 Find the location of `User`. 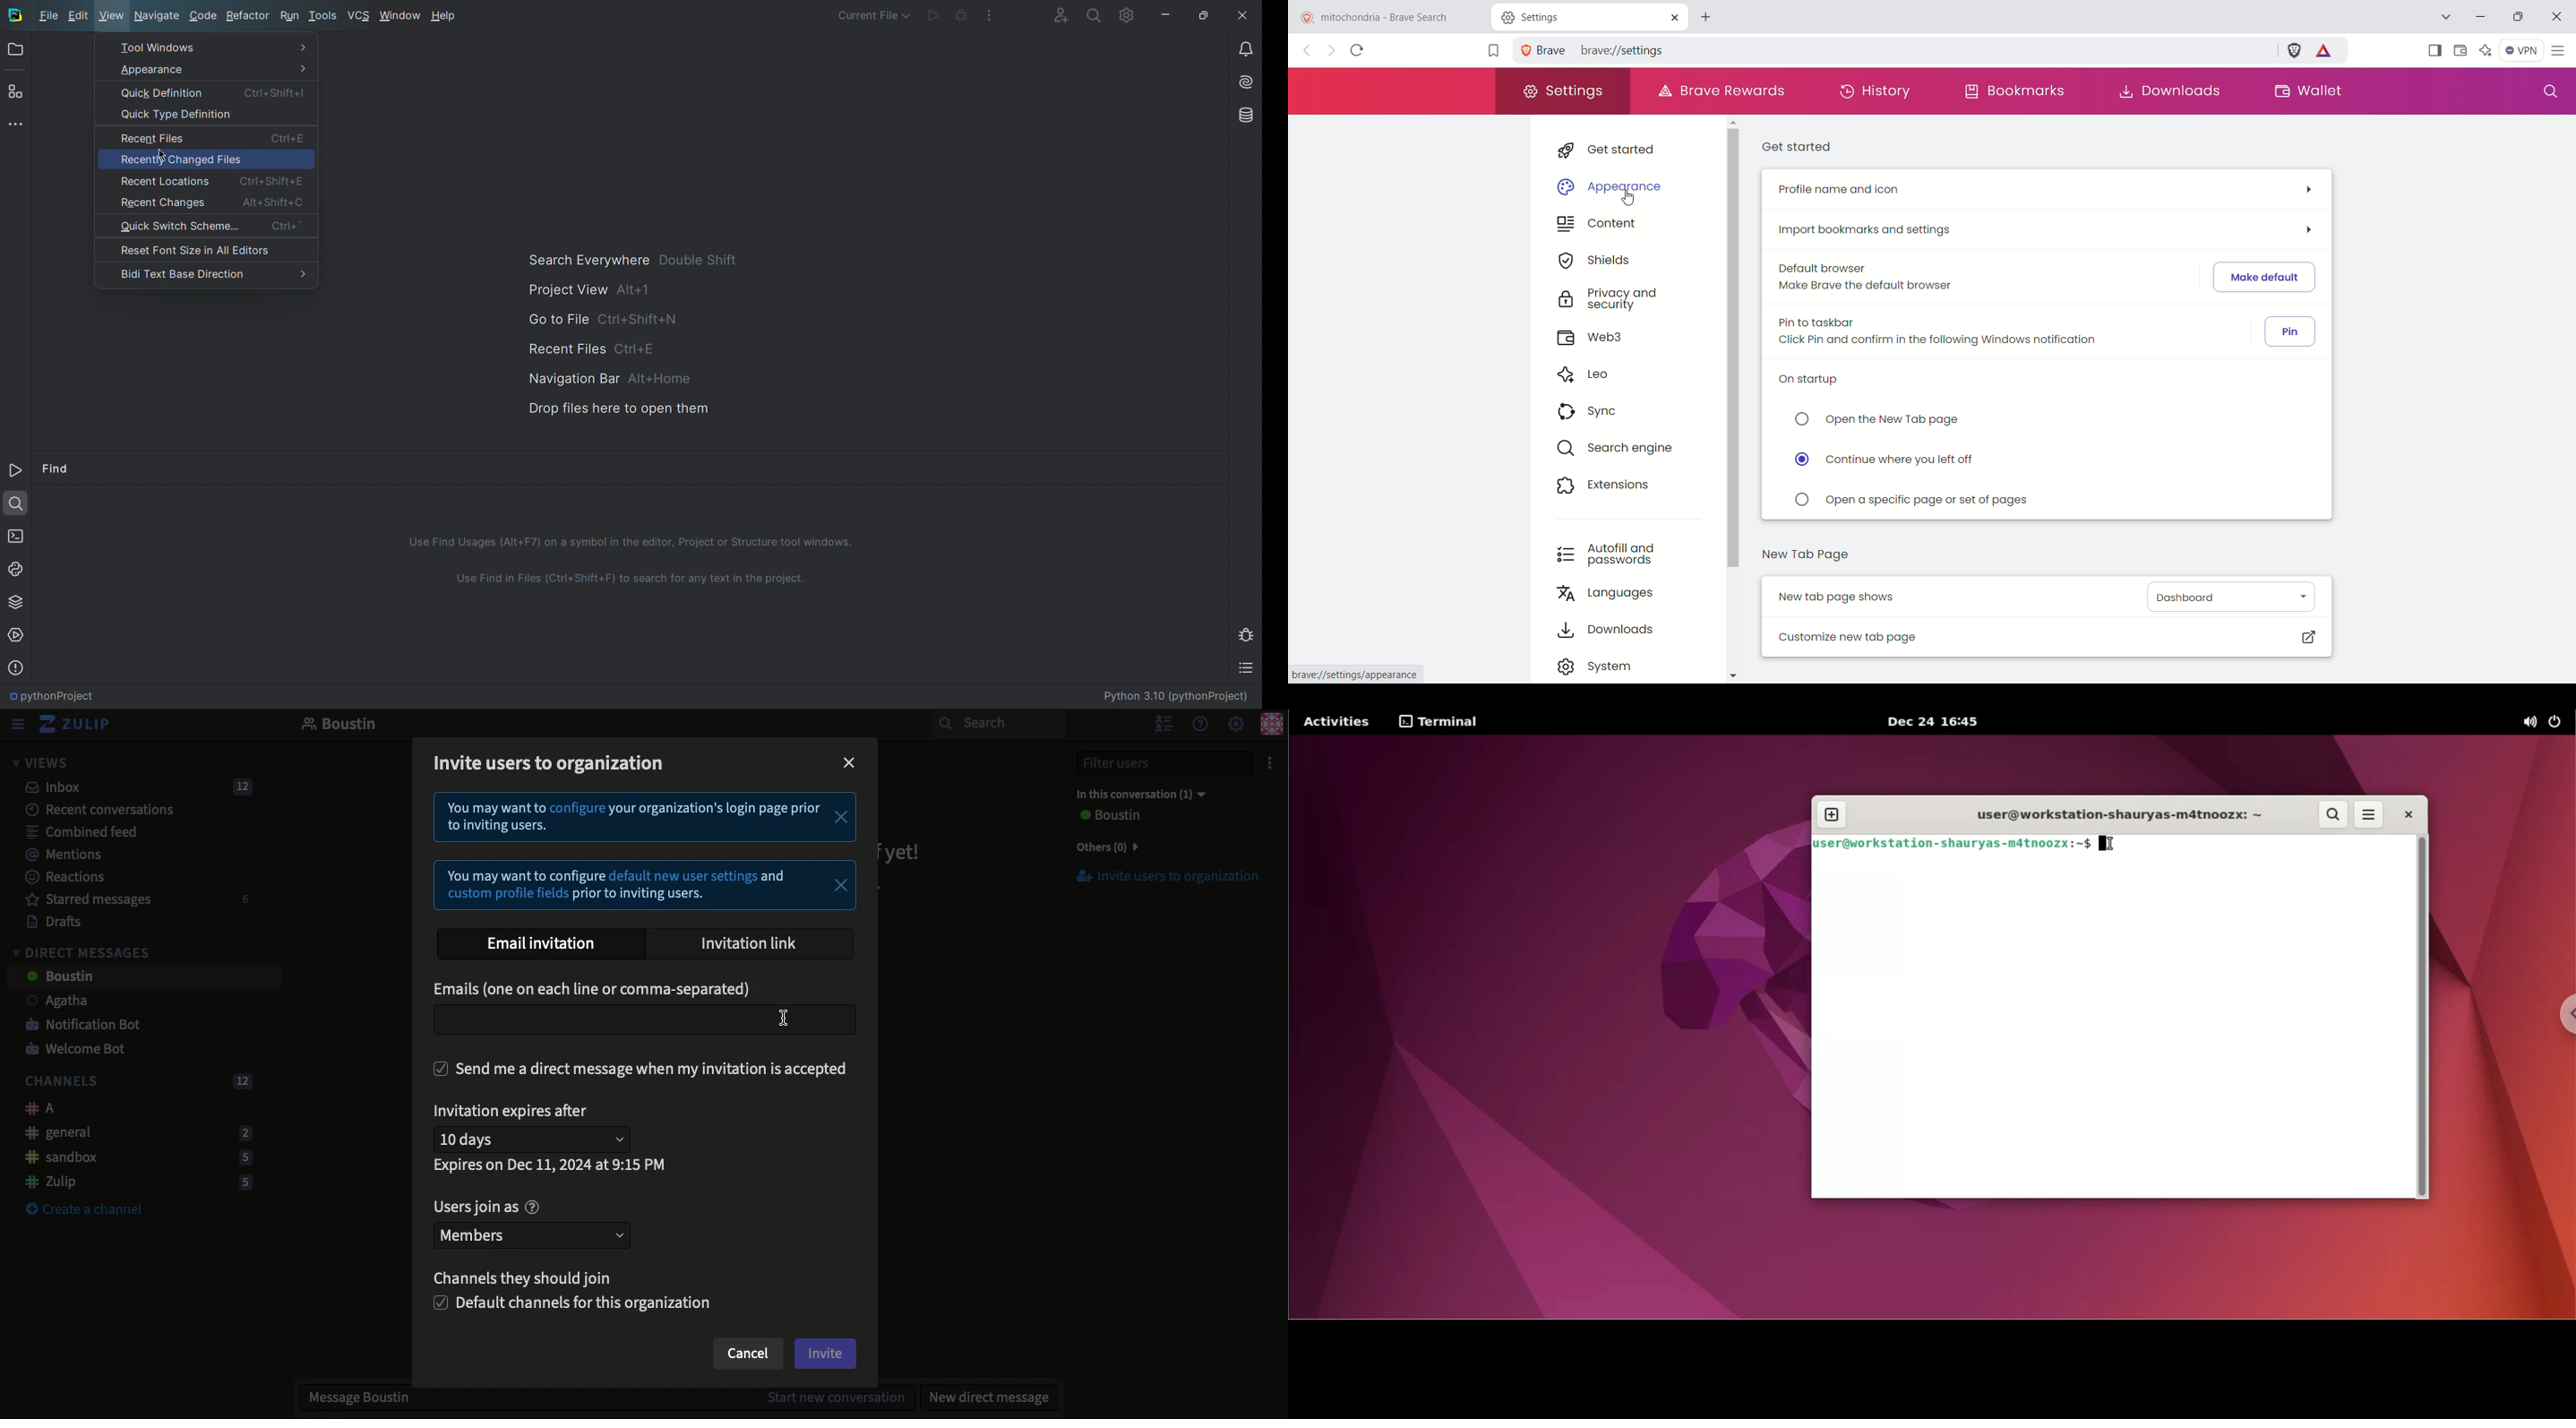

User is located at coordinates (1107, 816).